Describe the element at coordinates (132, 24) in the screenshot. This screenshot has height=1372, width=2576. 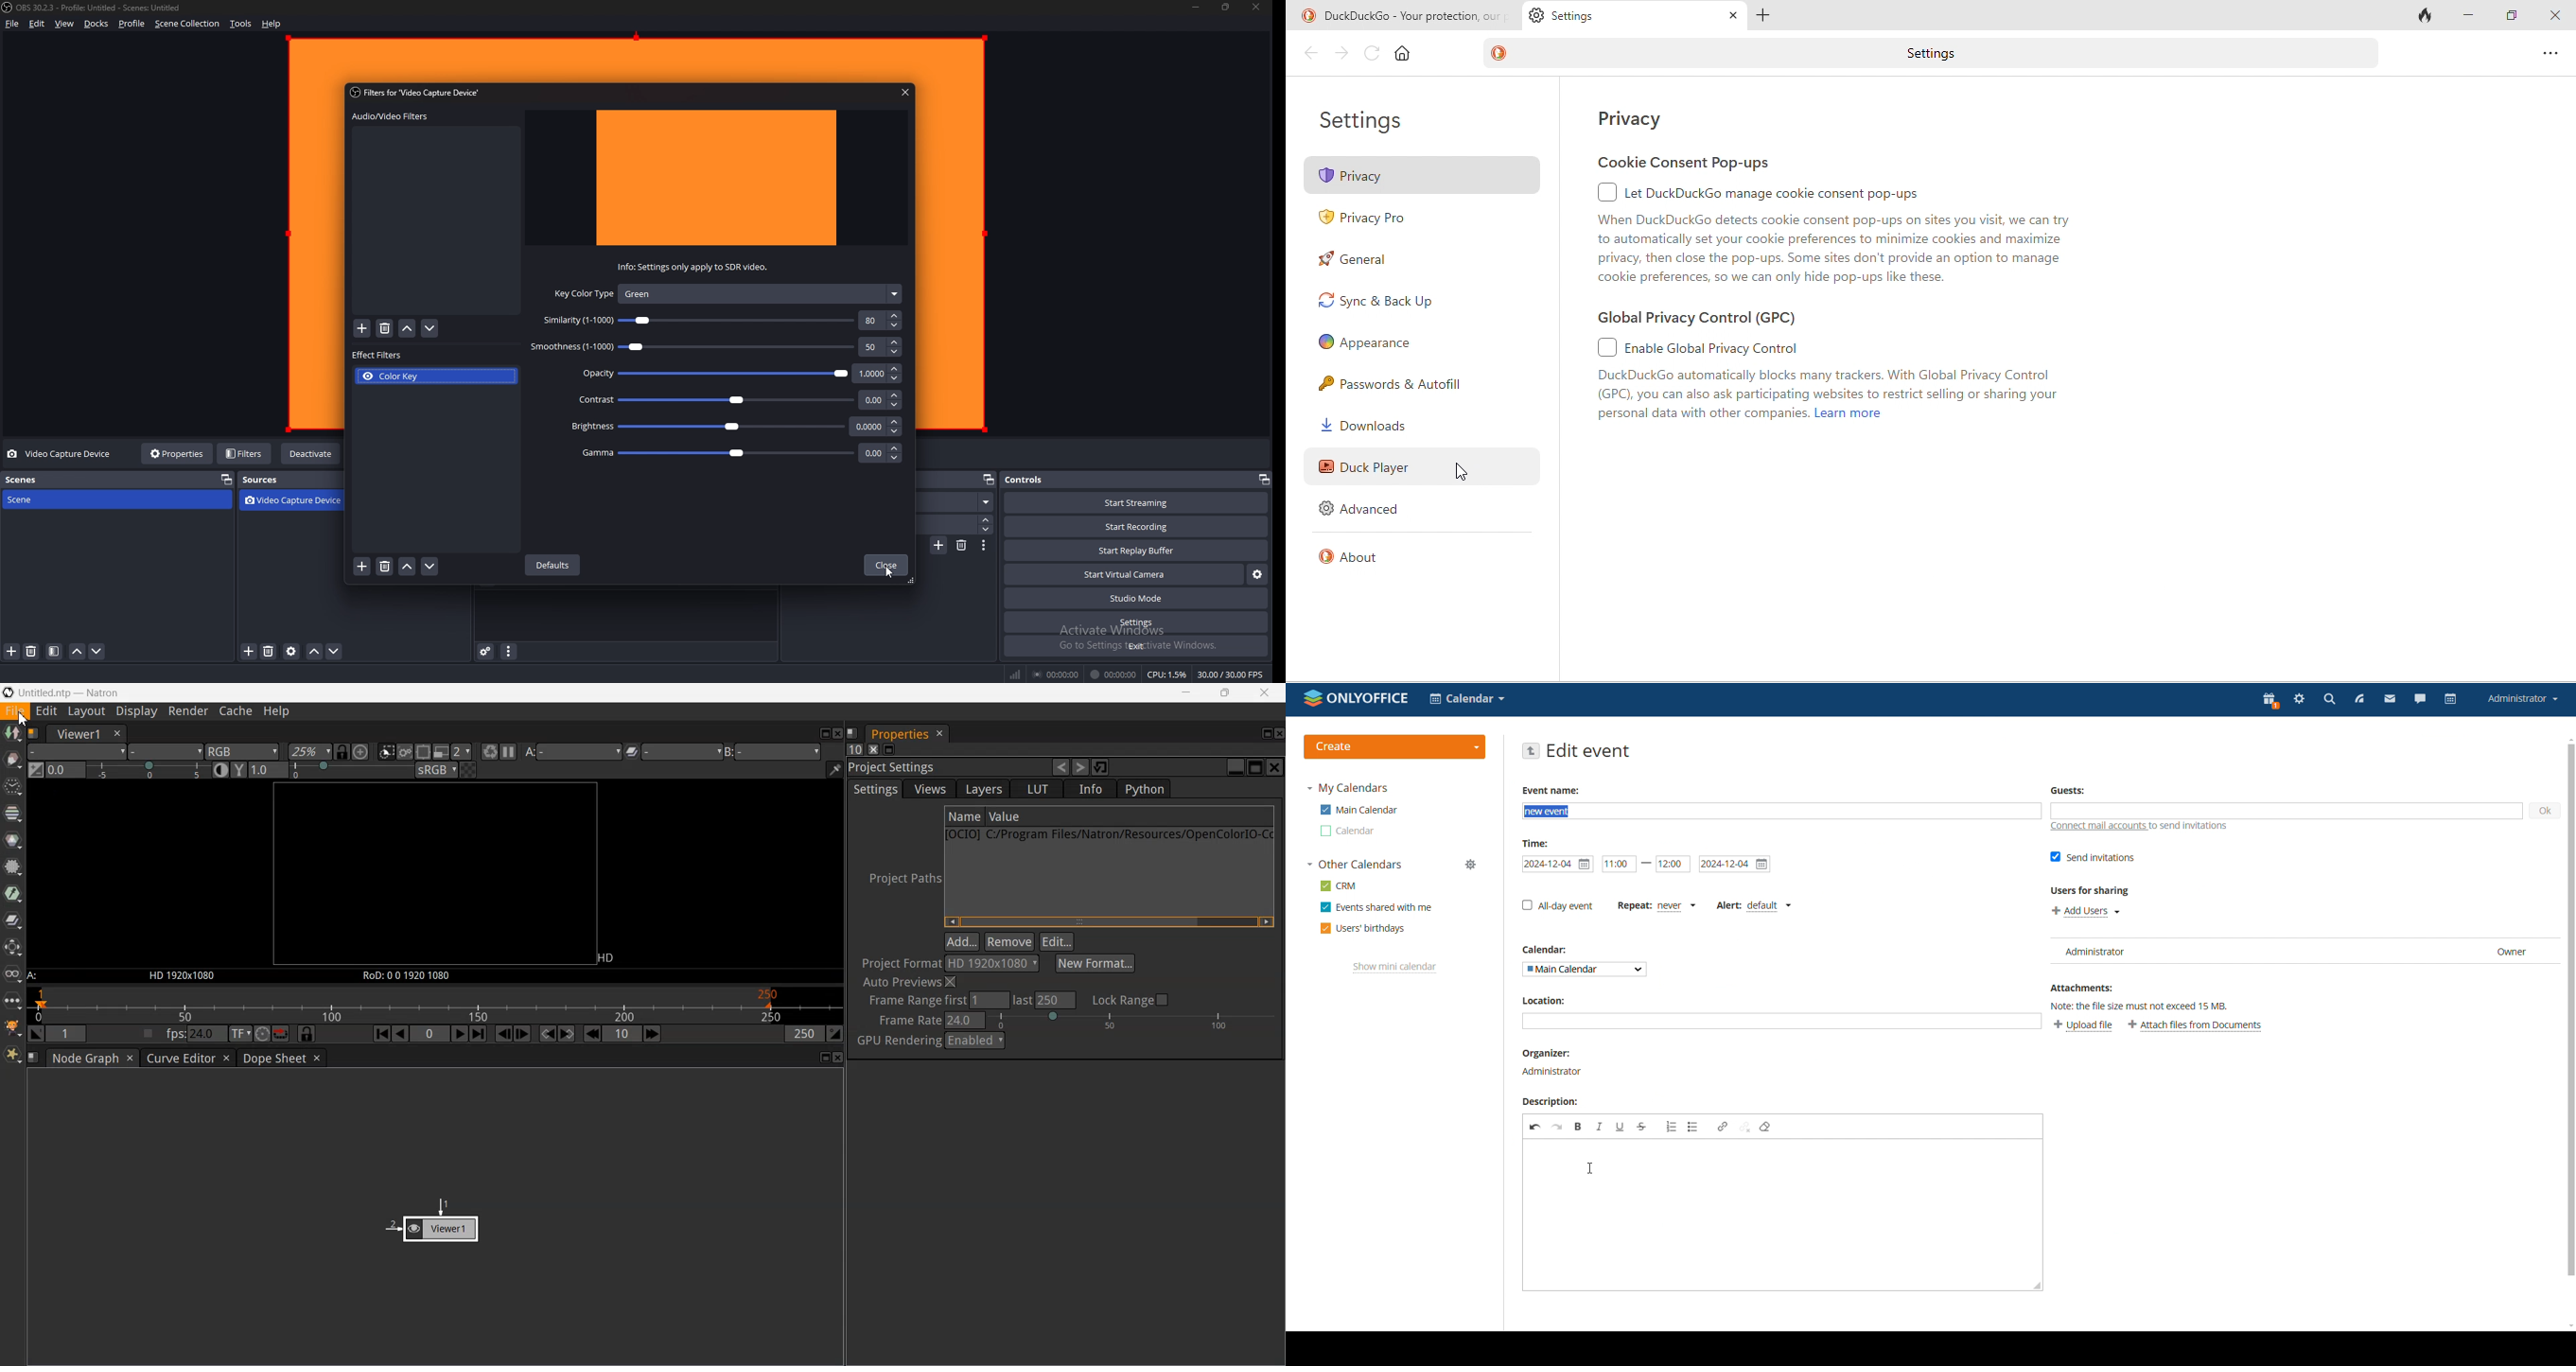
I see `profile` at that location.